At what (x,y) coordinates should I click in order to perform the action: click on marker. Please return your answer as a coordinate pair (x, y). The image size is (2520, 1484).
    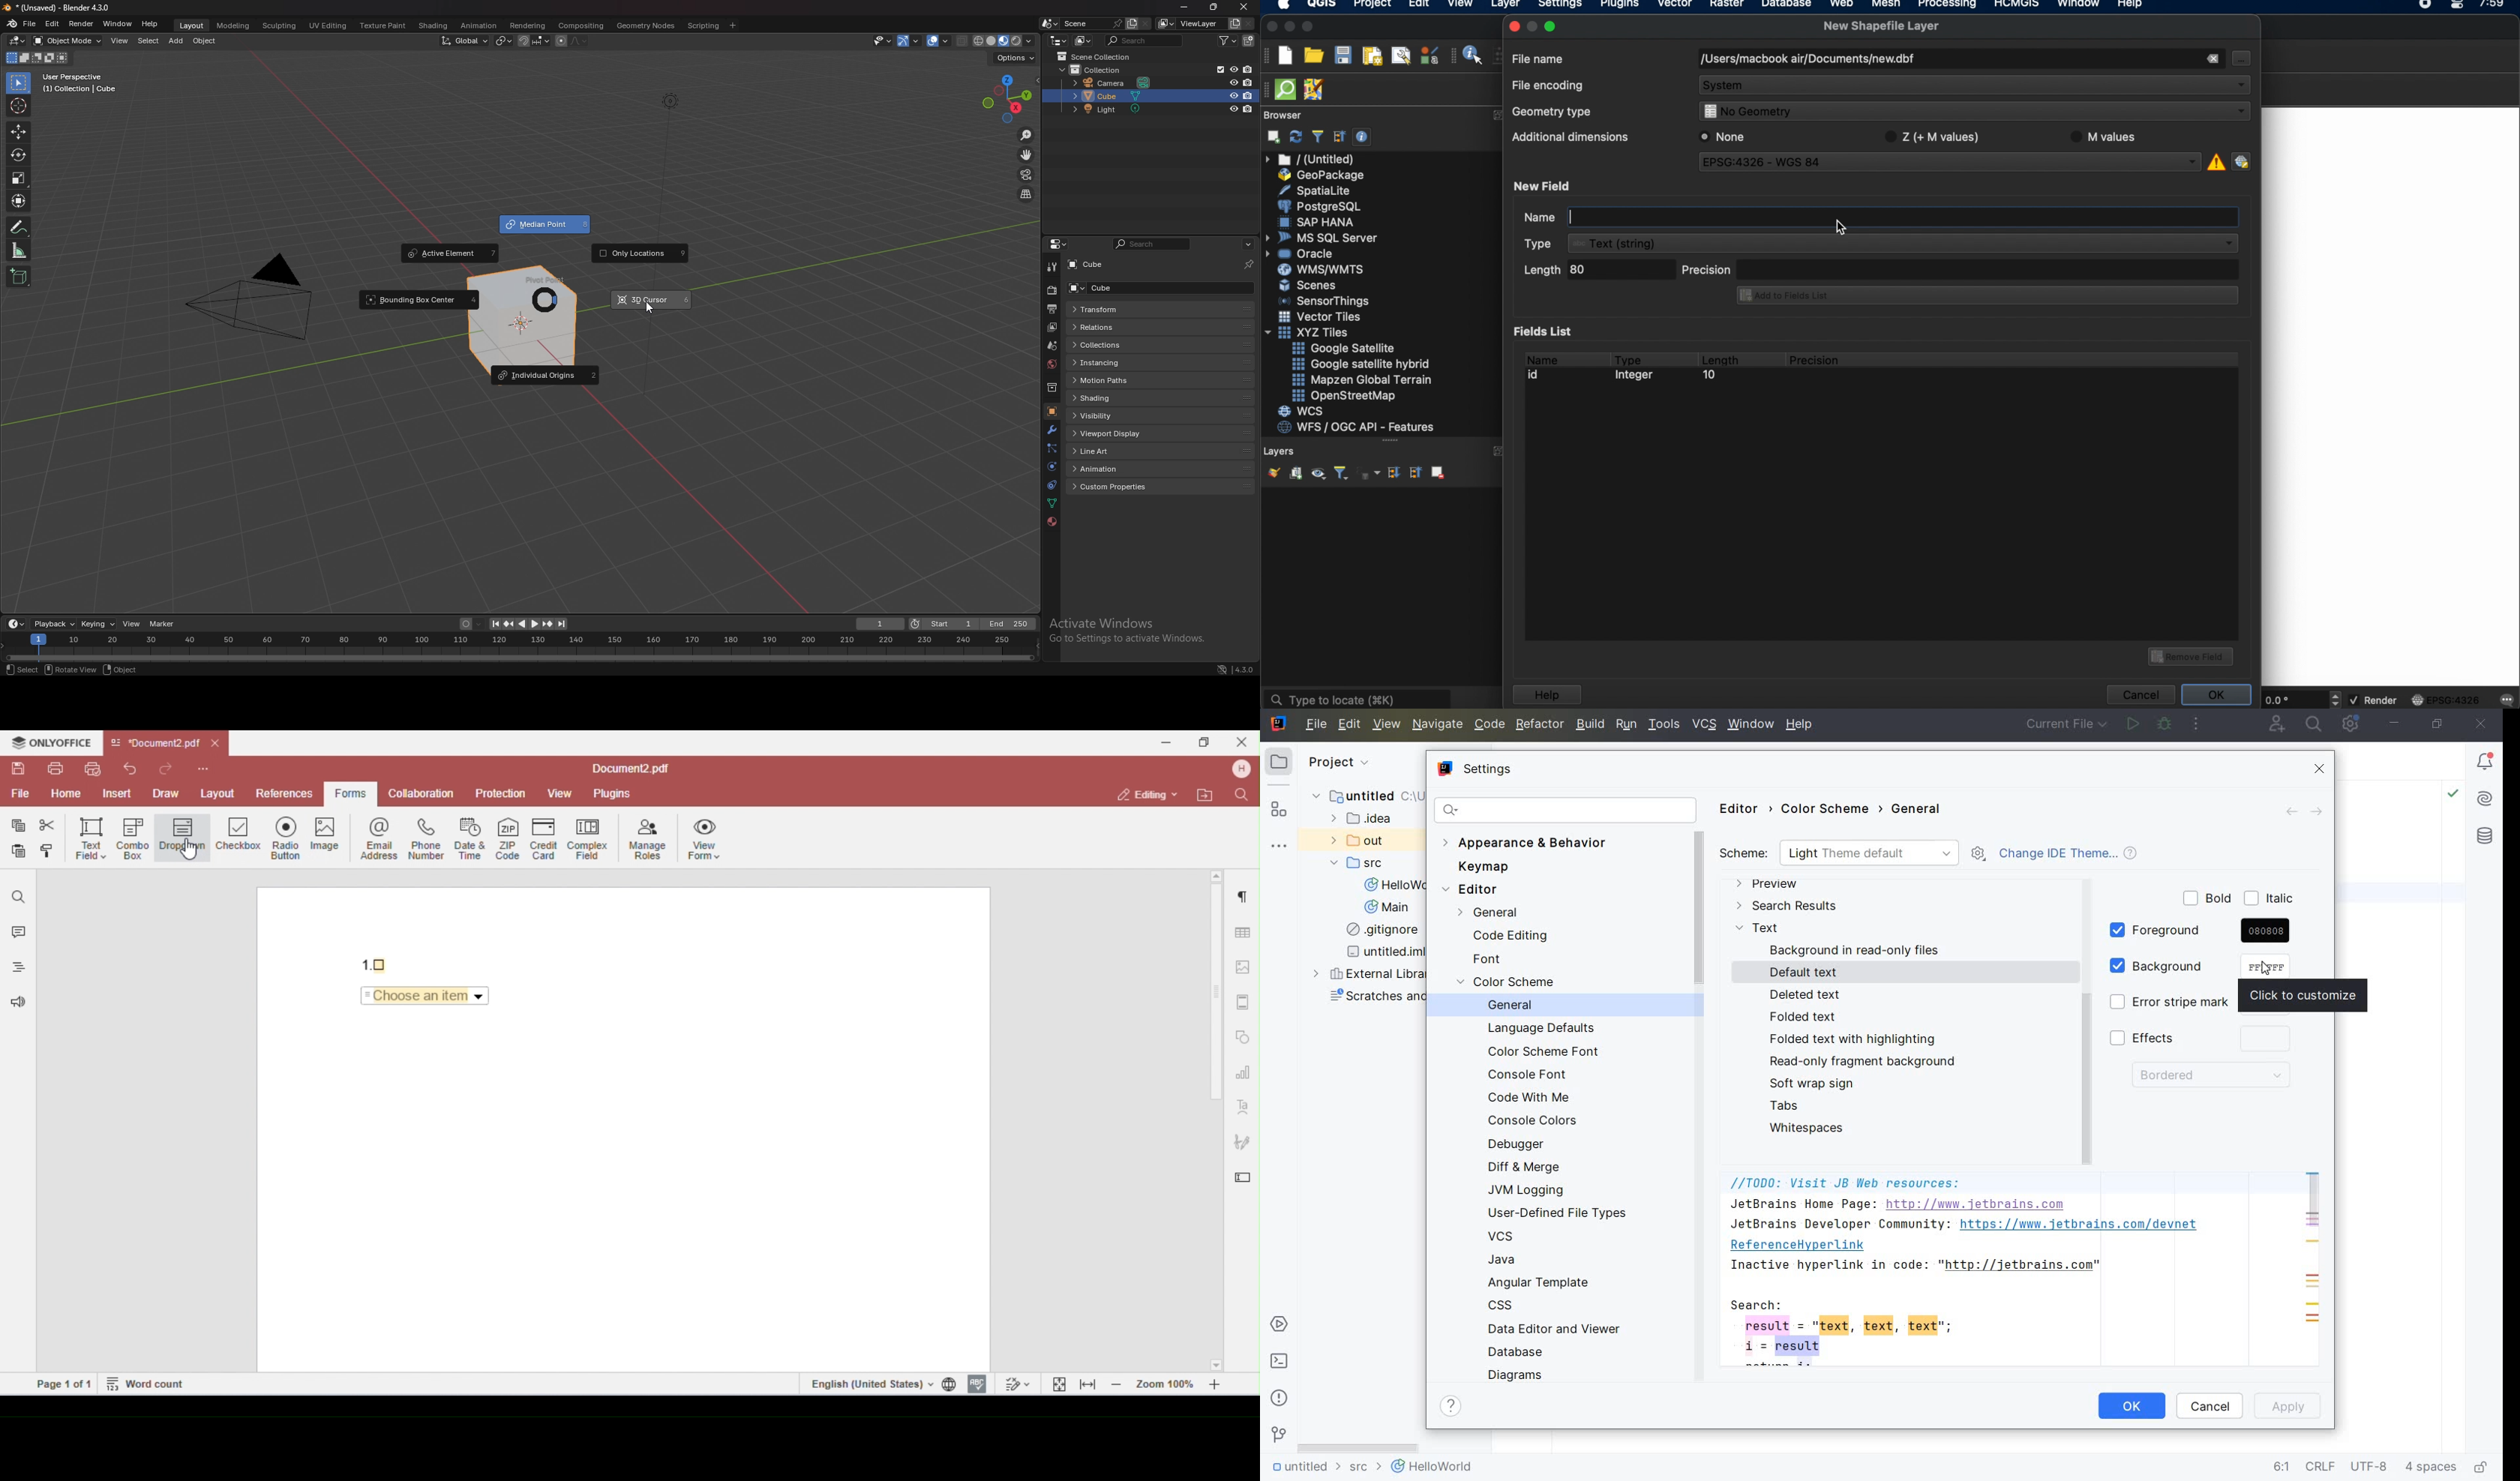
    Looking at the image, I should click on (162, 624).